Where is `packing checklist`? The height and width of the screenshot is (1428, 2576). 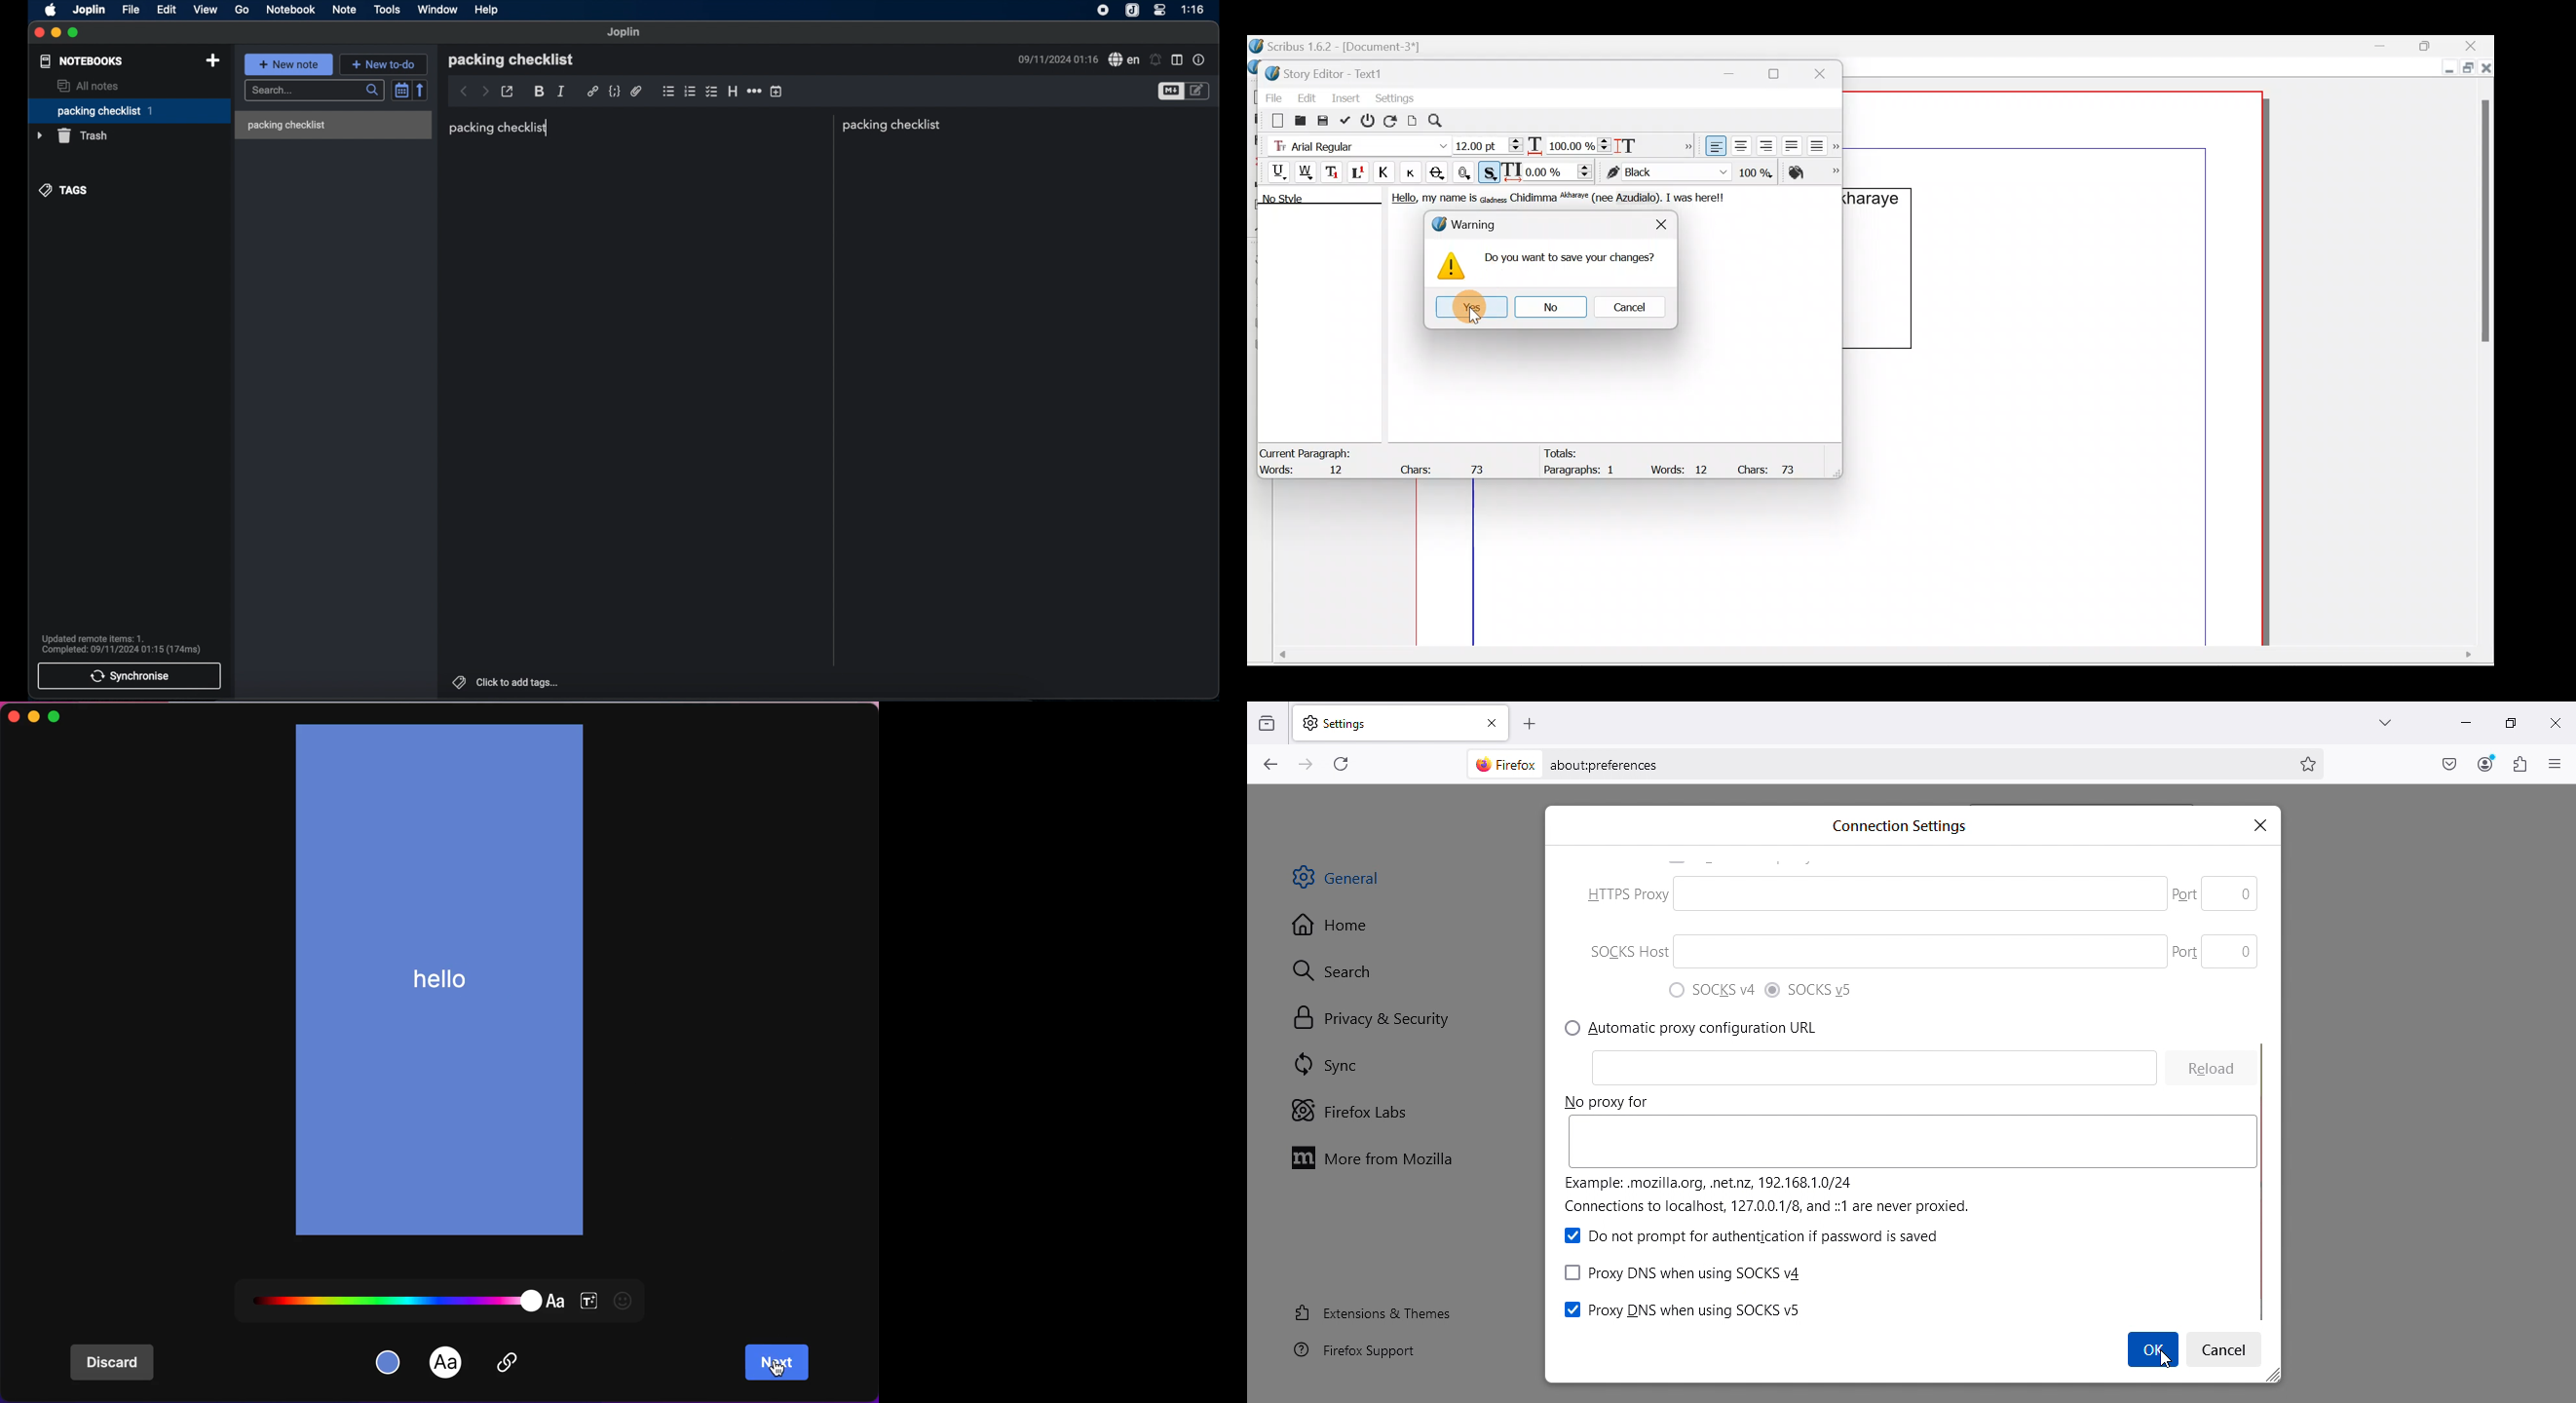 packing checklist is located at coordinates (129, 111).